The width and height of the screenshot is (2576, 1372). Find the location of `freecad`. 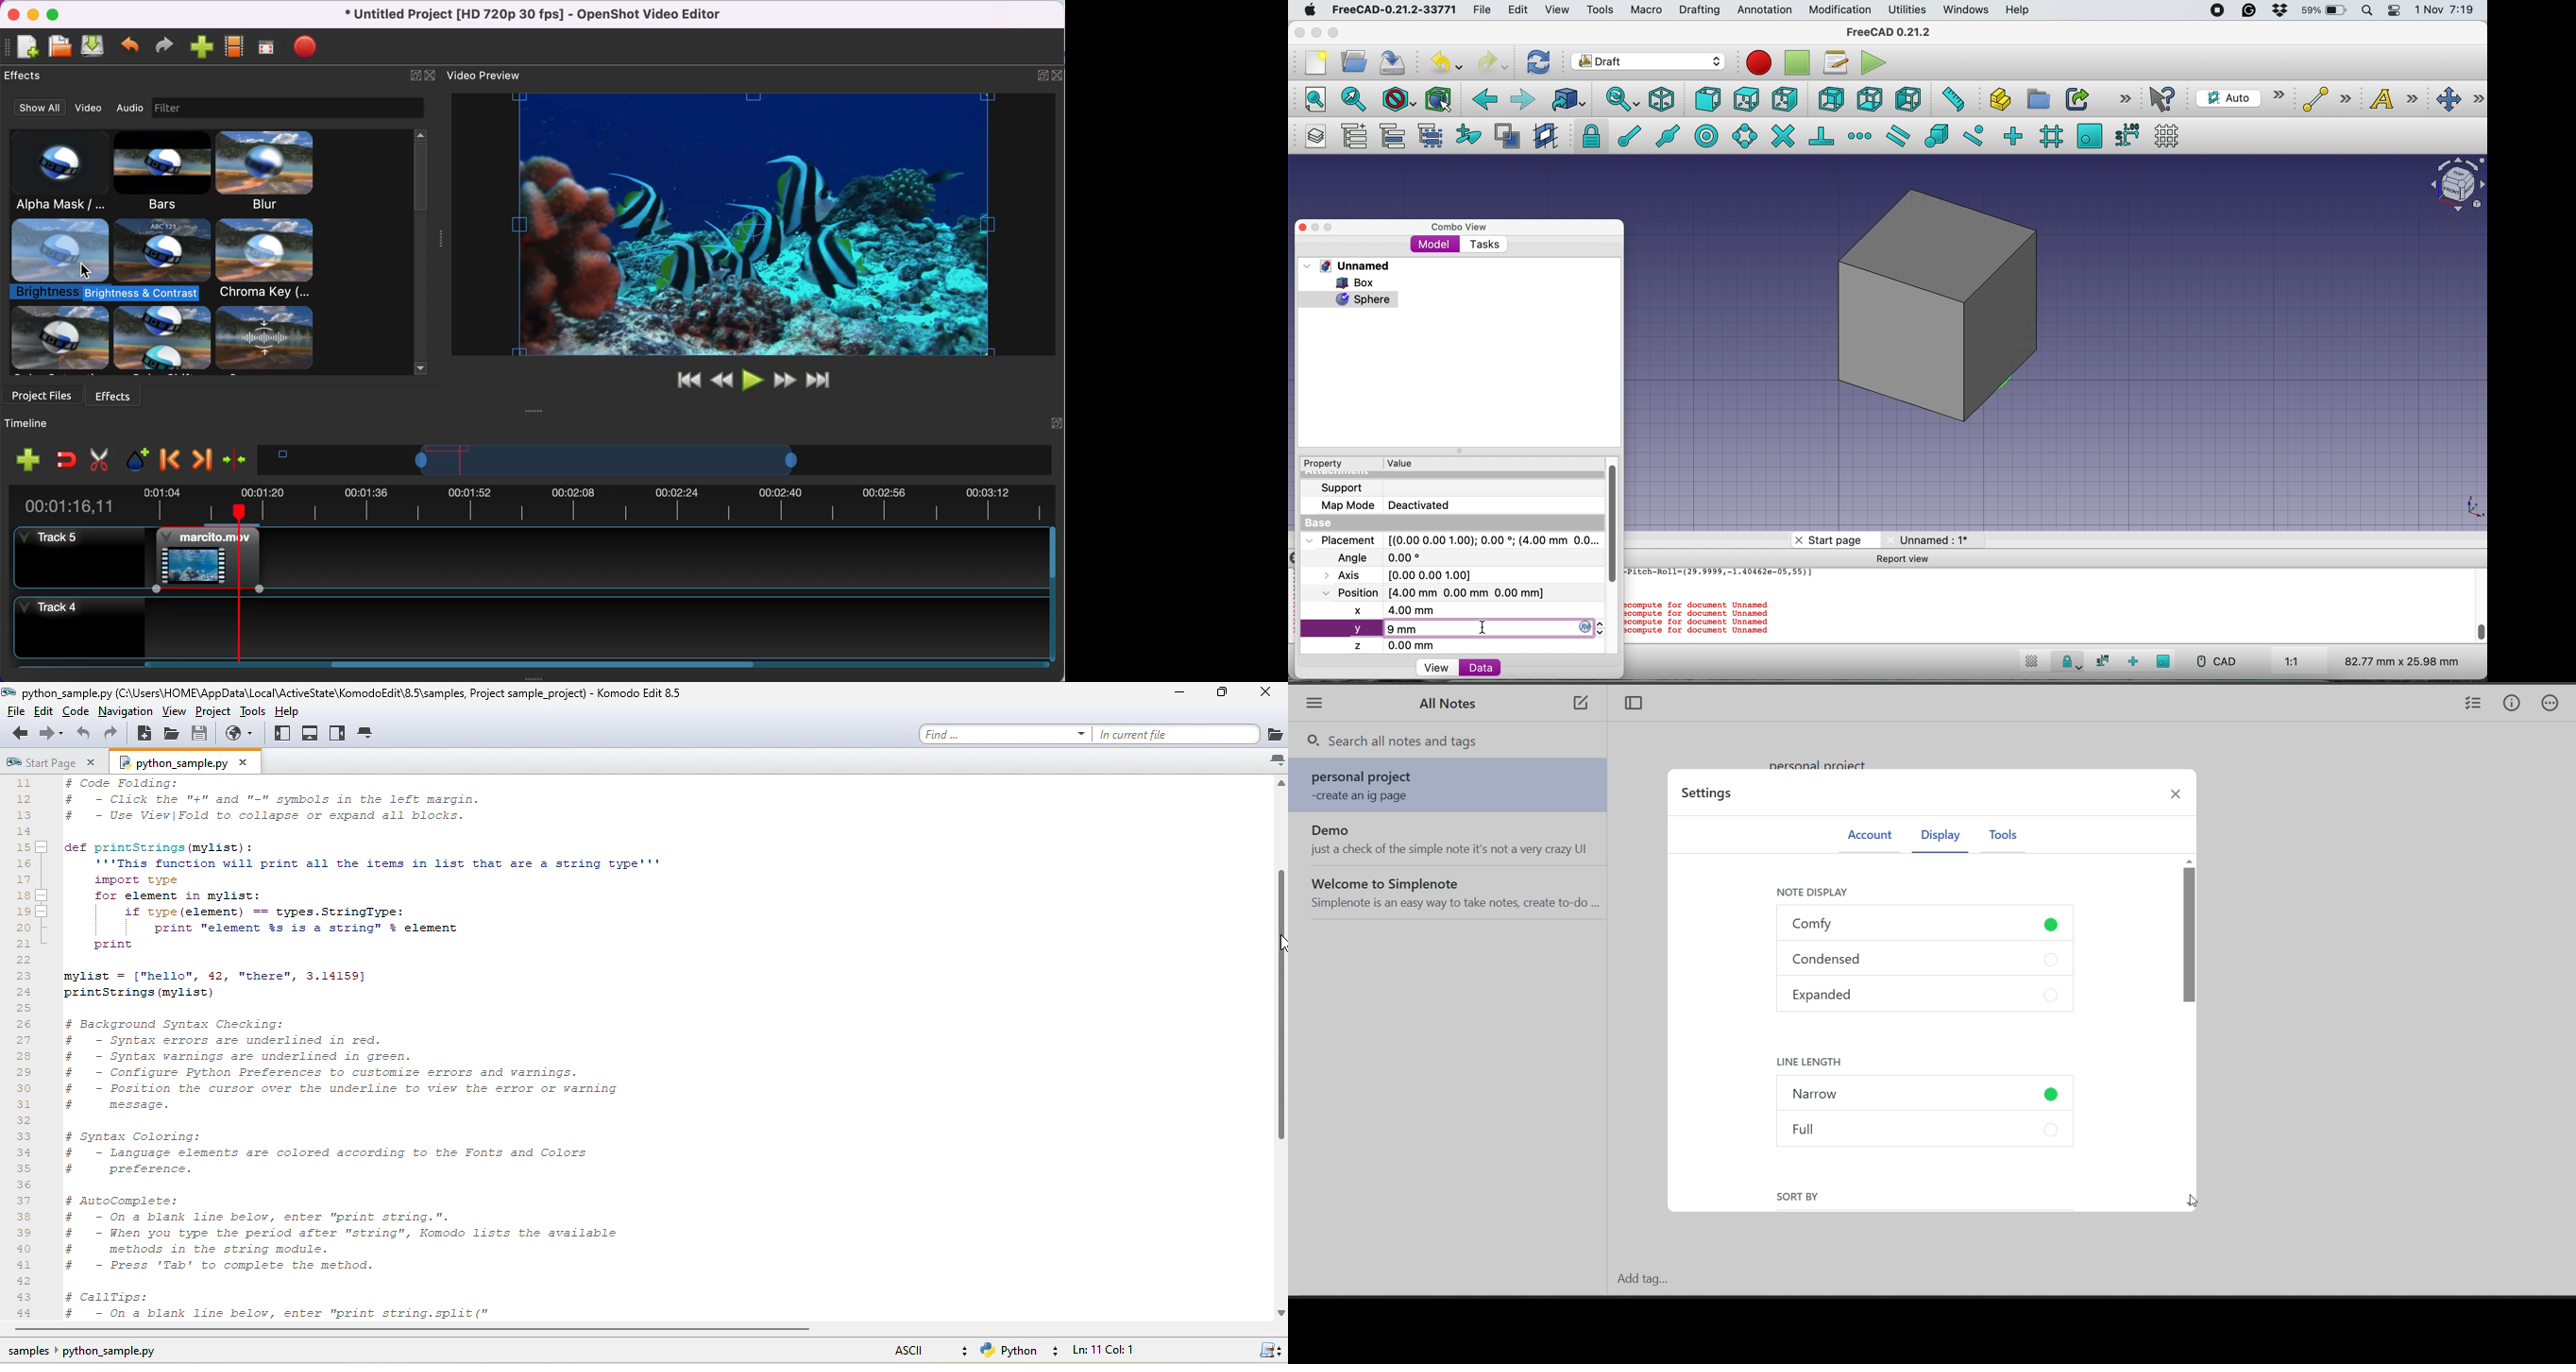

freecad is located at coordinates (1394, 10).